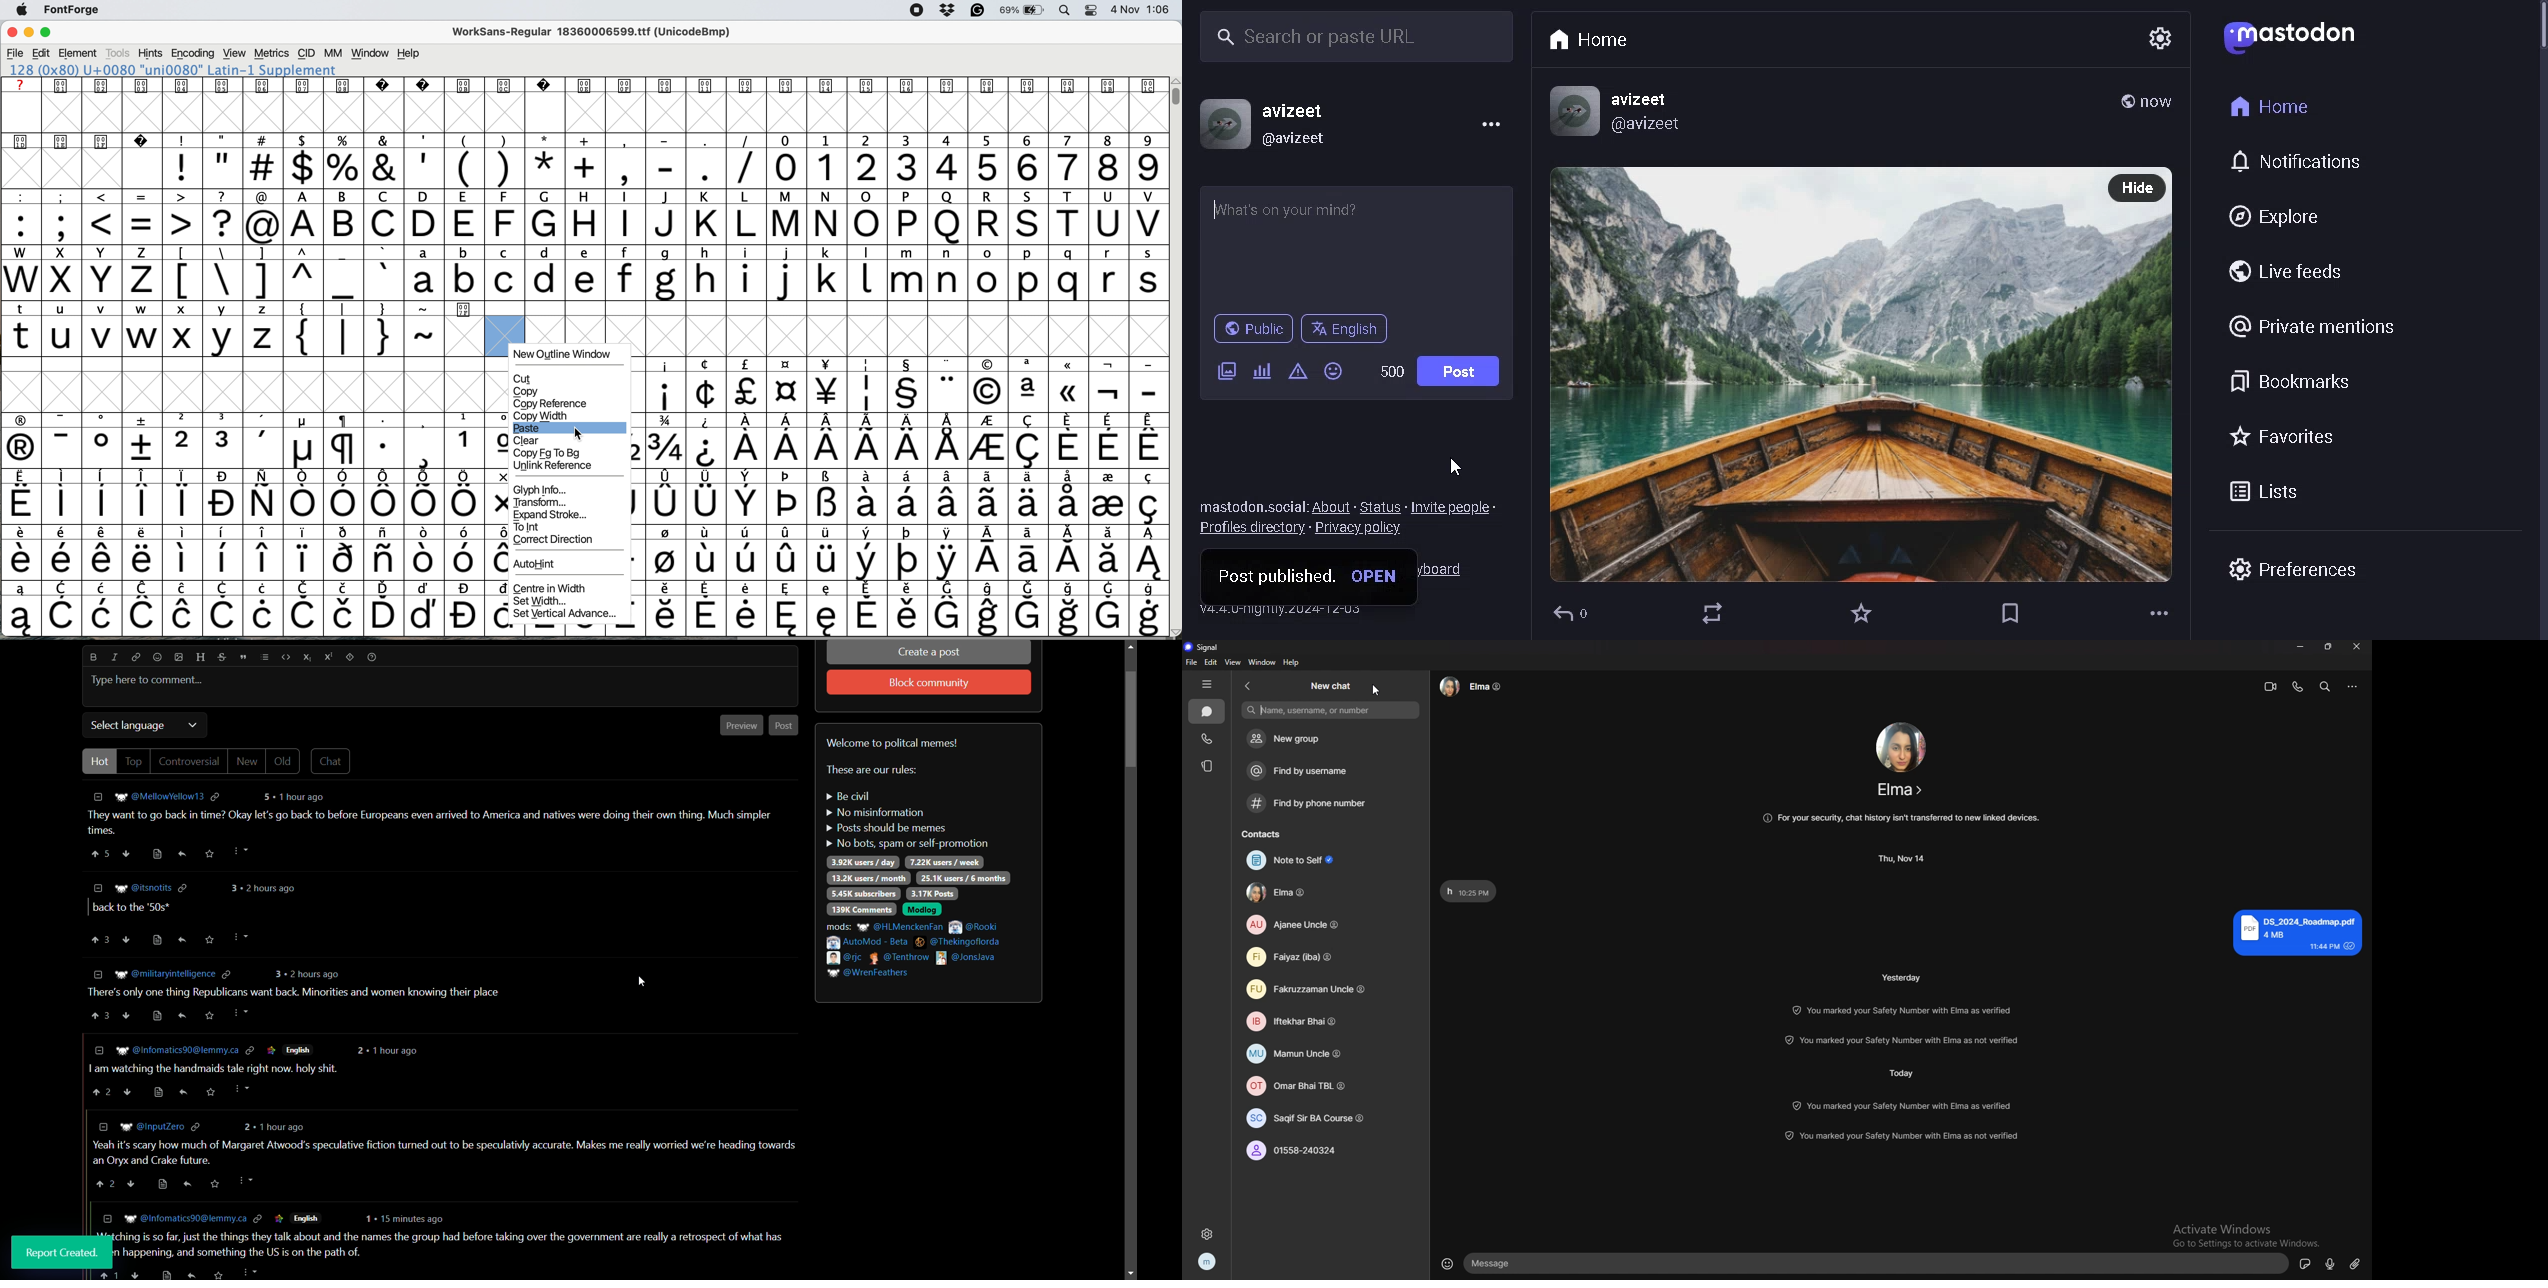  Describe the element at coordinates (79, 282) in the screenshot. I see `capital letters w to z` at that location.